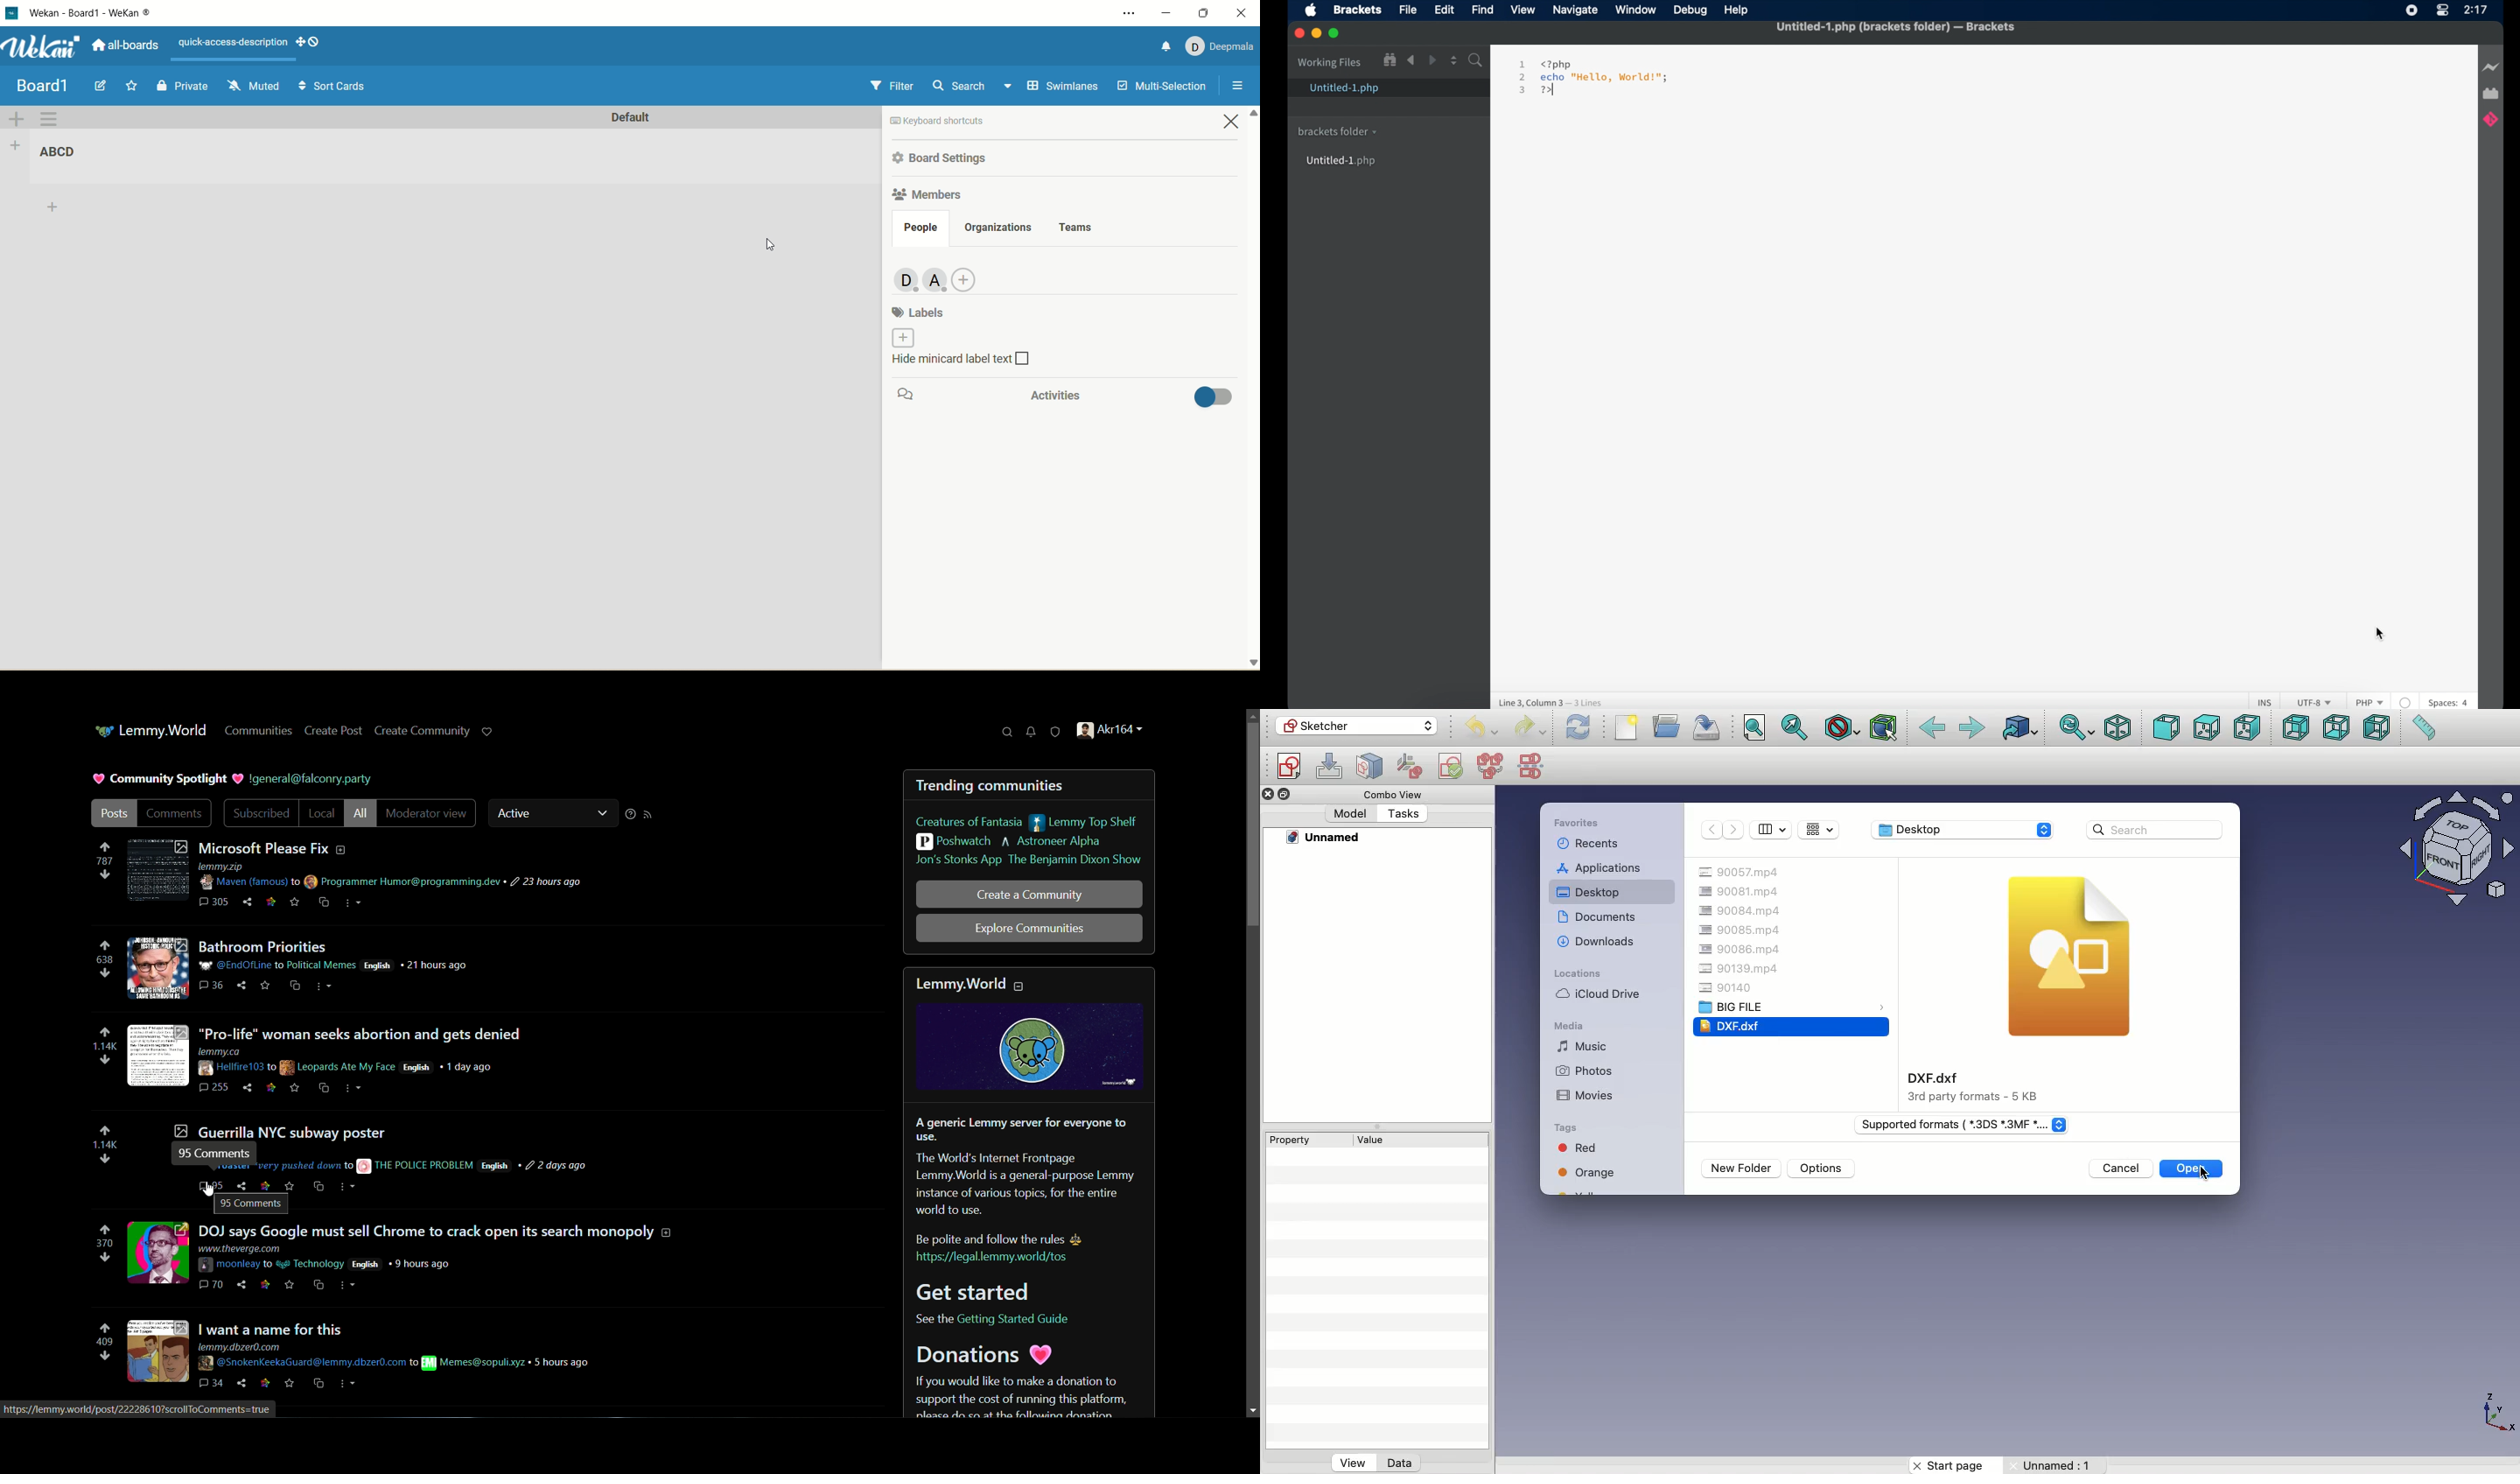 The height and width of the screenshot is (1484, 2520). Describe the element at coordinates (1484, 11) in the screenshot. I see `find` at that location.